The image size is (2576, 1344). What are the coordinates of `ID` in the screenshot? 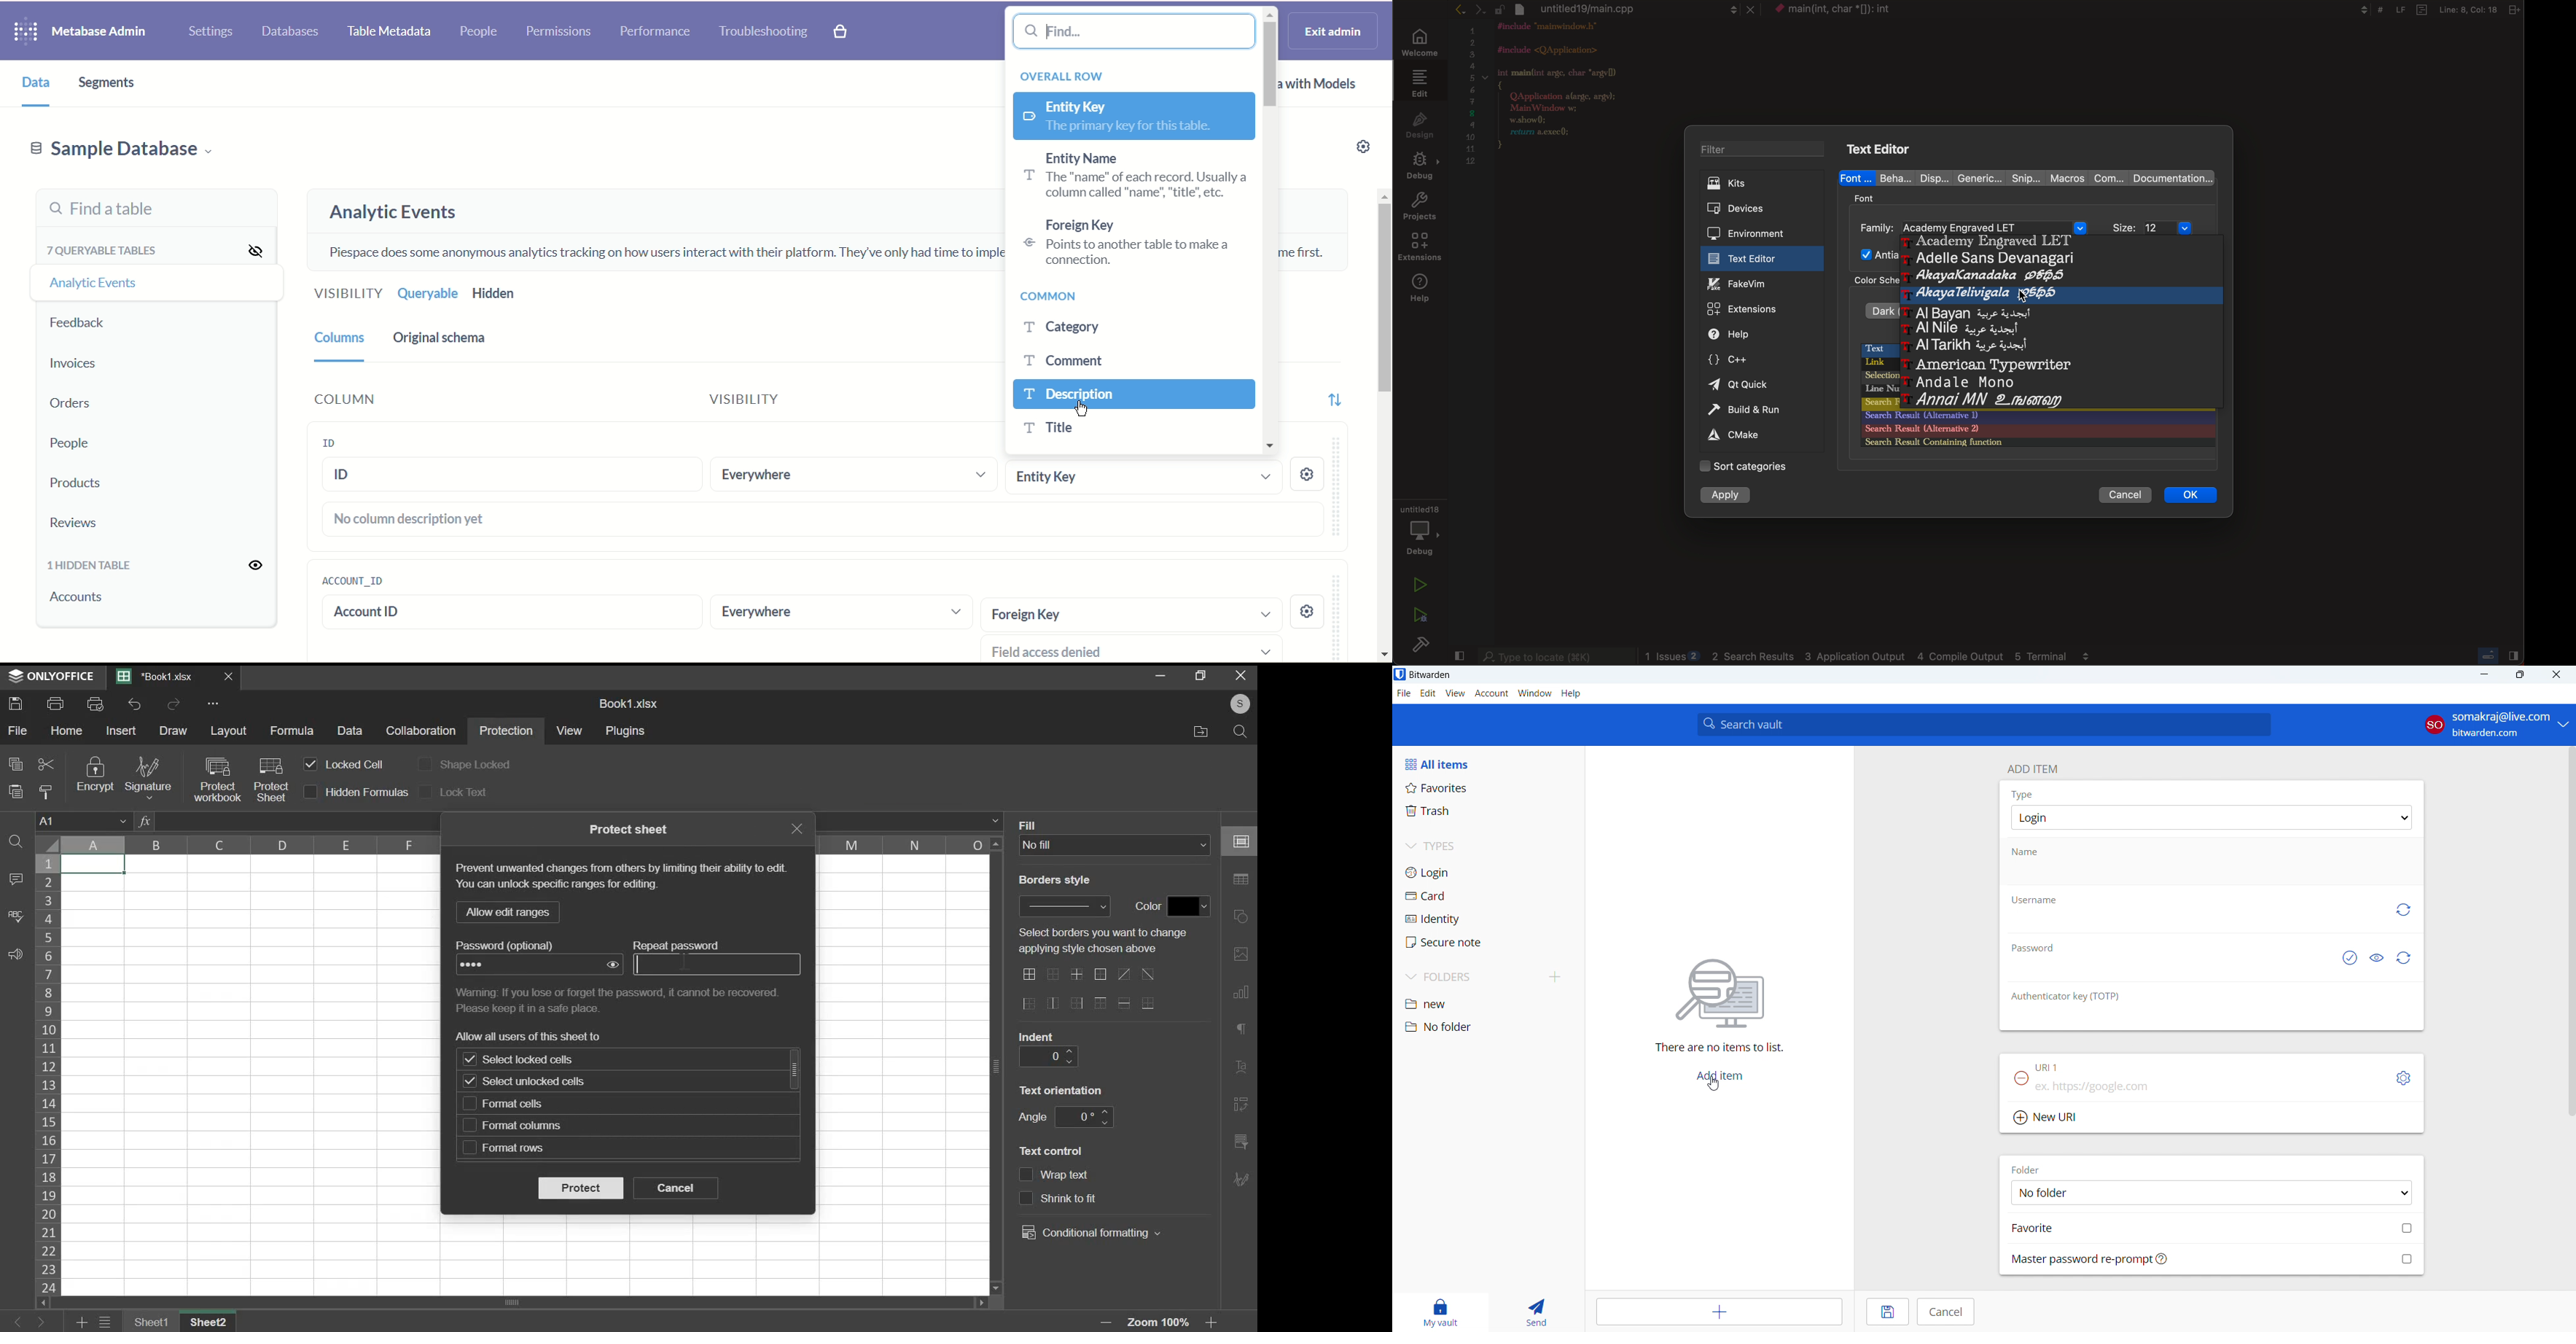 It's located at (512, 475).